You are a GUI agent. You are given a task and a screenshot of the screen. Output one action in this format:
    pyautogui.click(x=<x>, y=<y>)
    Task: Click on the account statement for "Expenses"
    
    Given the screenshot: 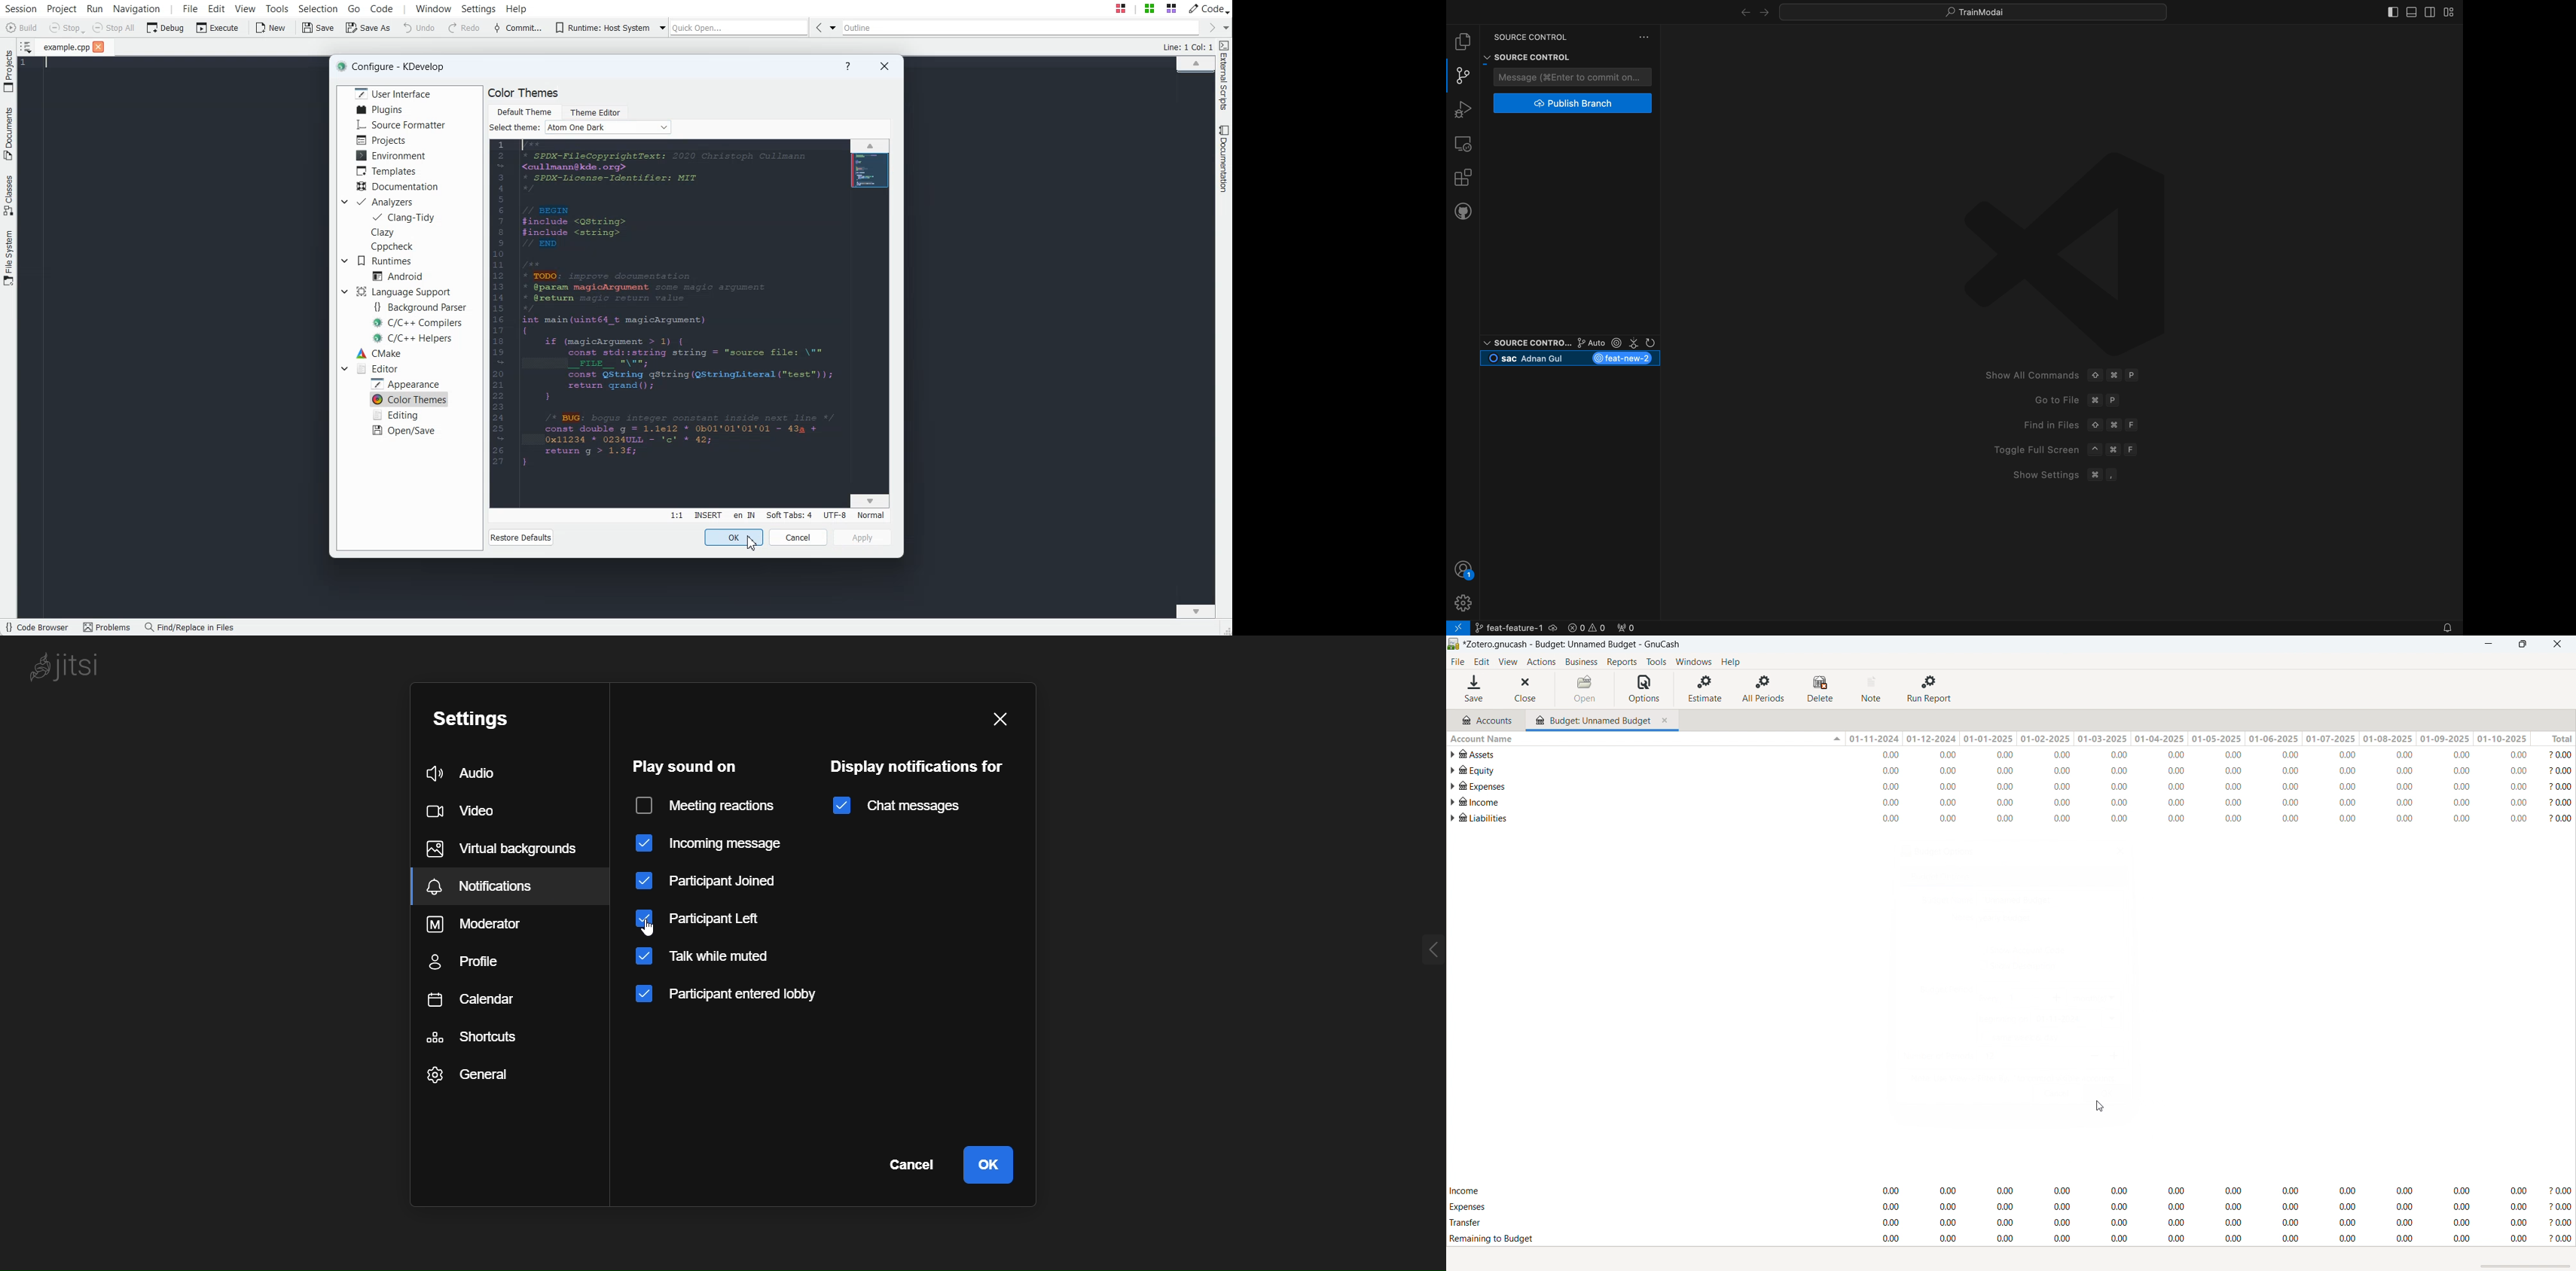 What is the action you would take?
    pyautogui.click(x=2019, y=786)
    